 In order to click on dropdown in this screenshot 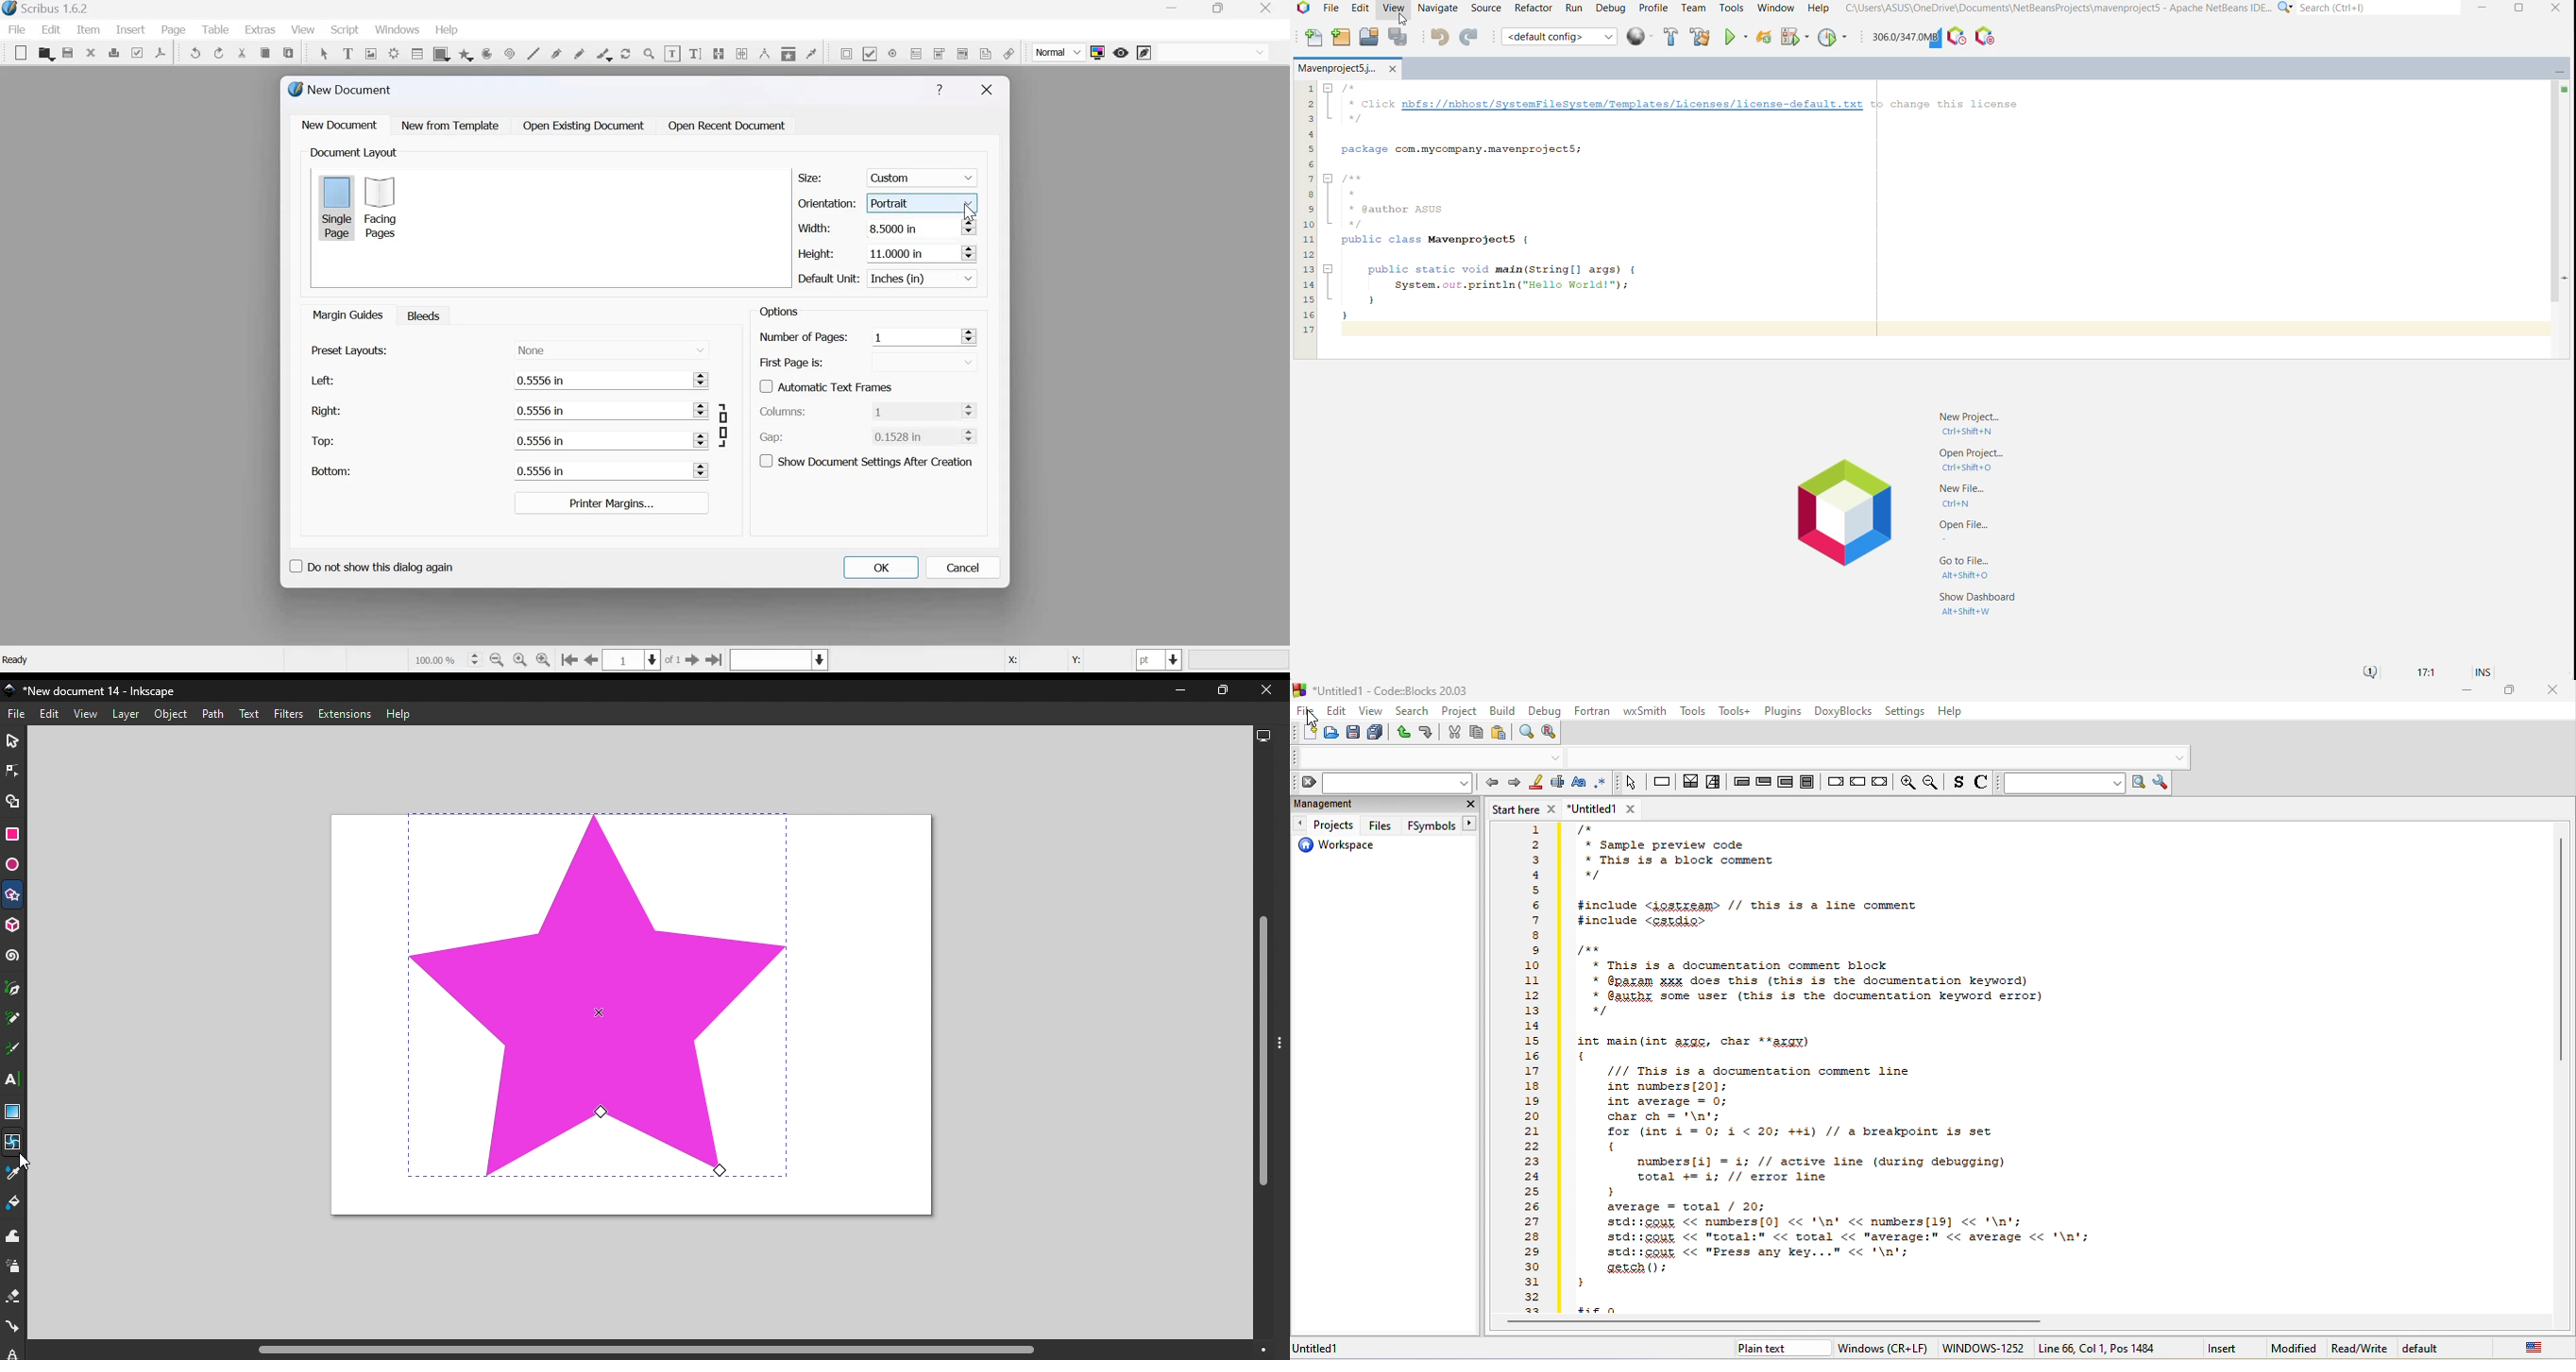, I will do `click(1556, 758)`.